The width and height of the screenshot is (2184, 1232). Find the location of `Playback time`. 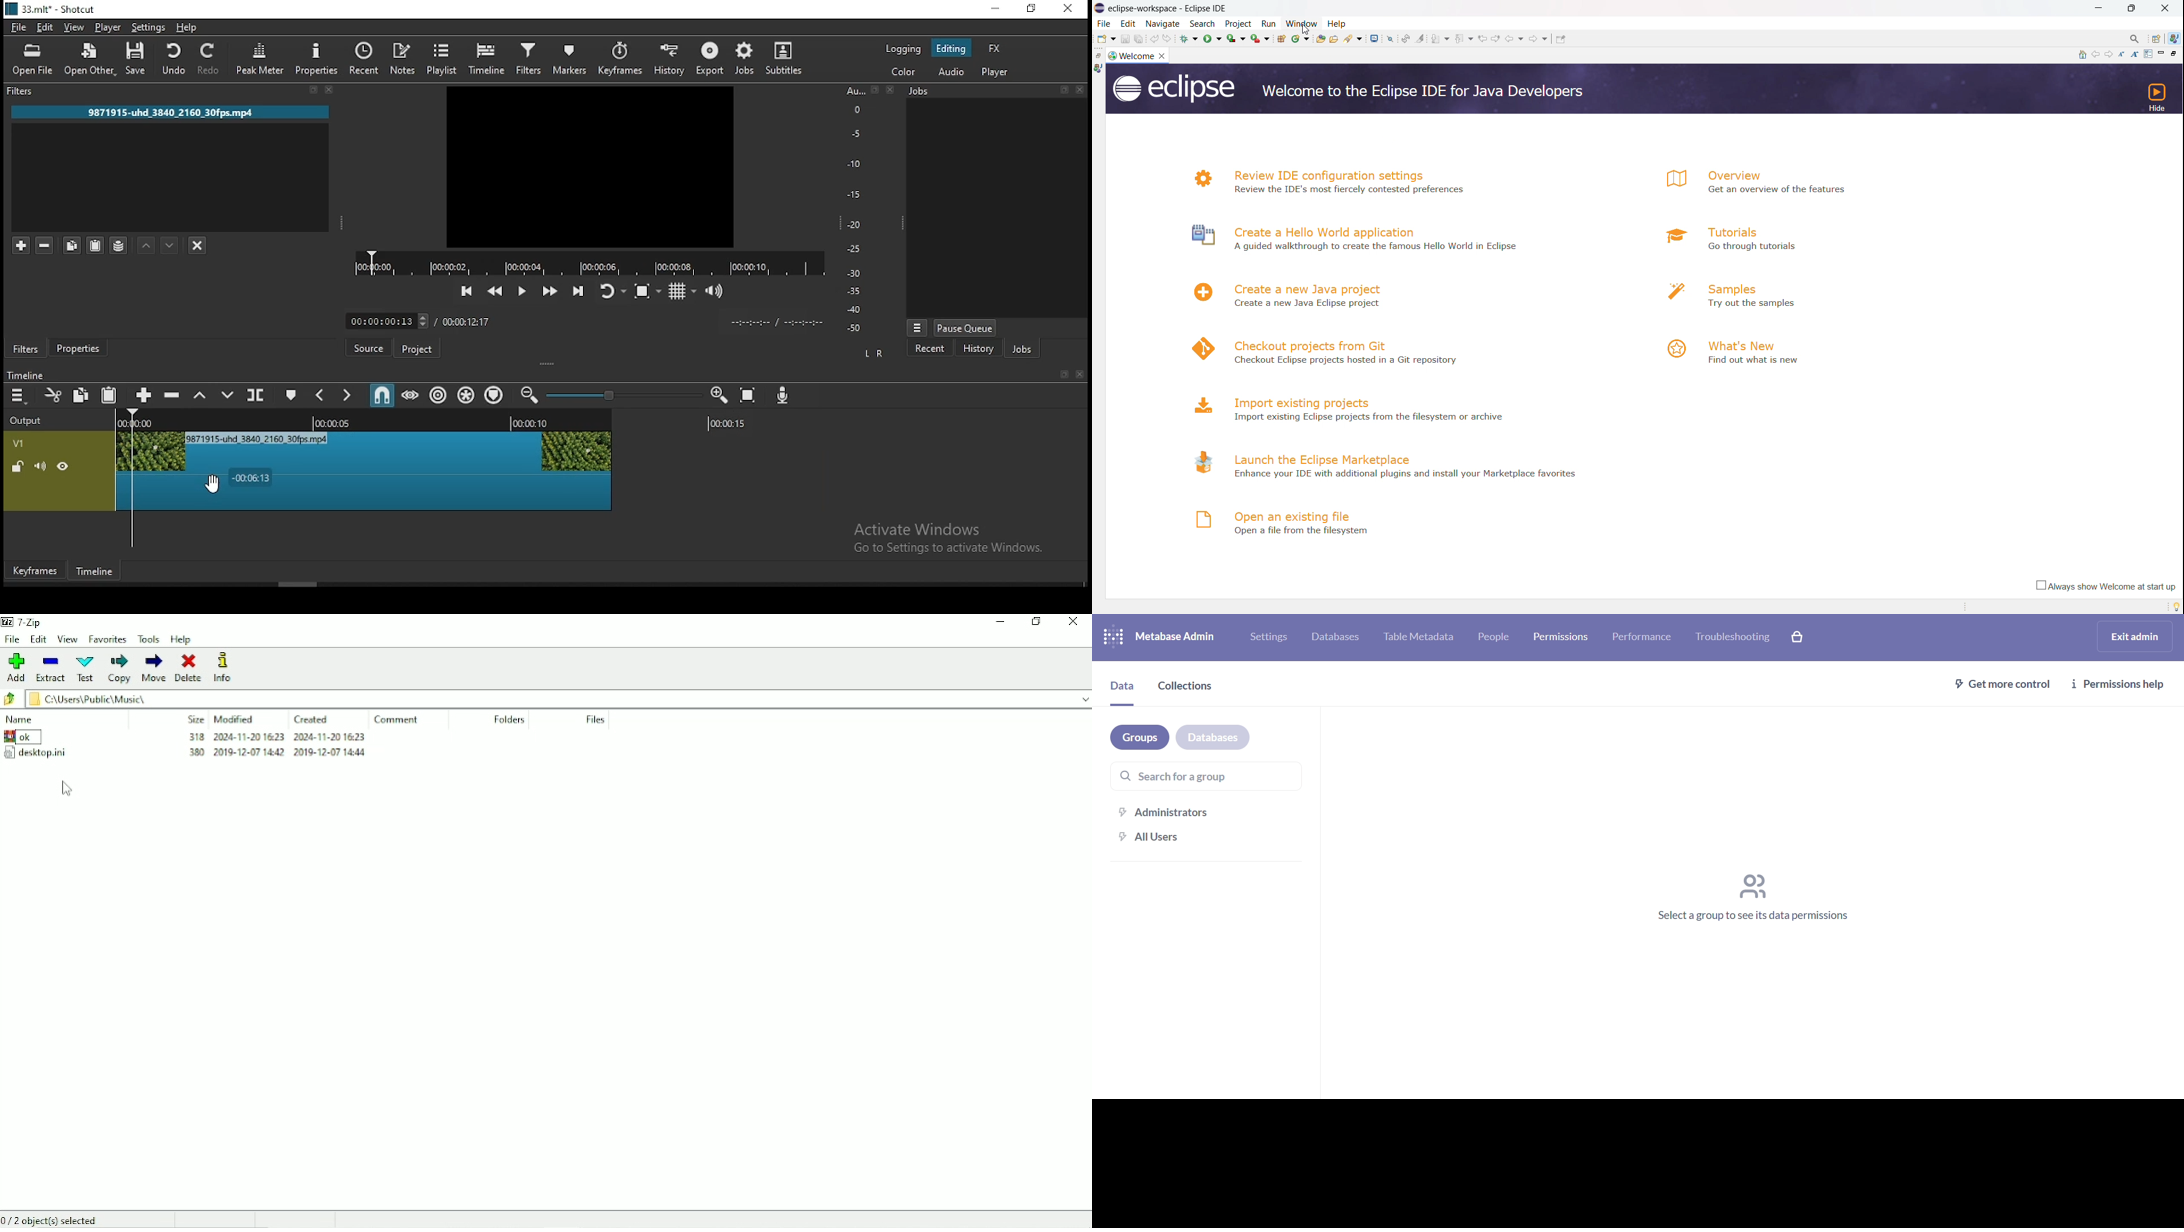

Playback time is located at coordinates (779, 323).